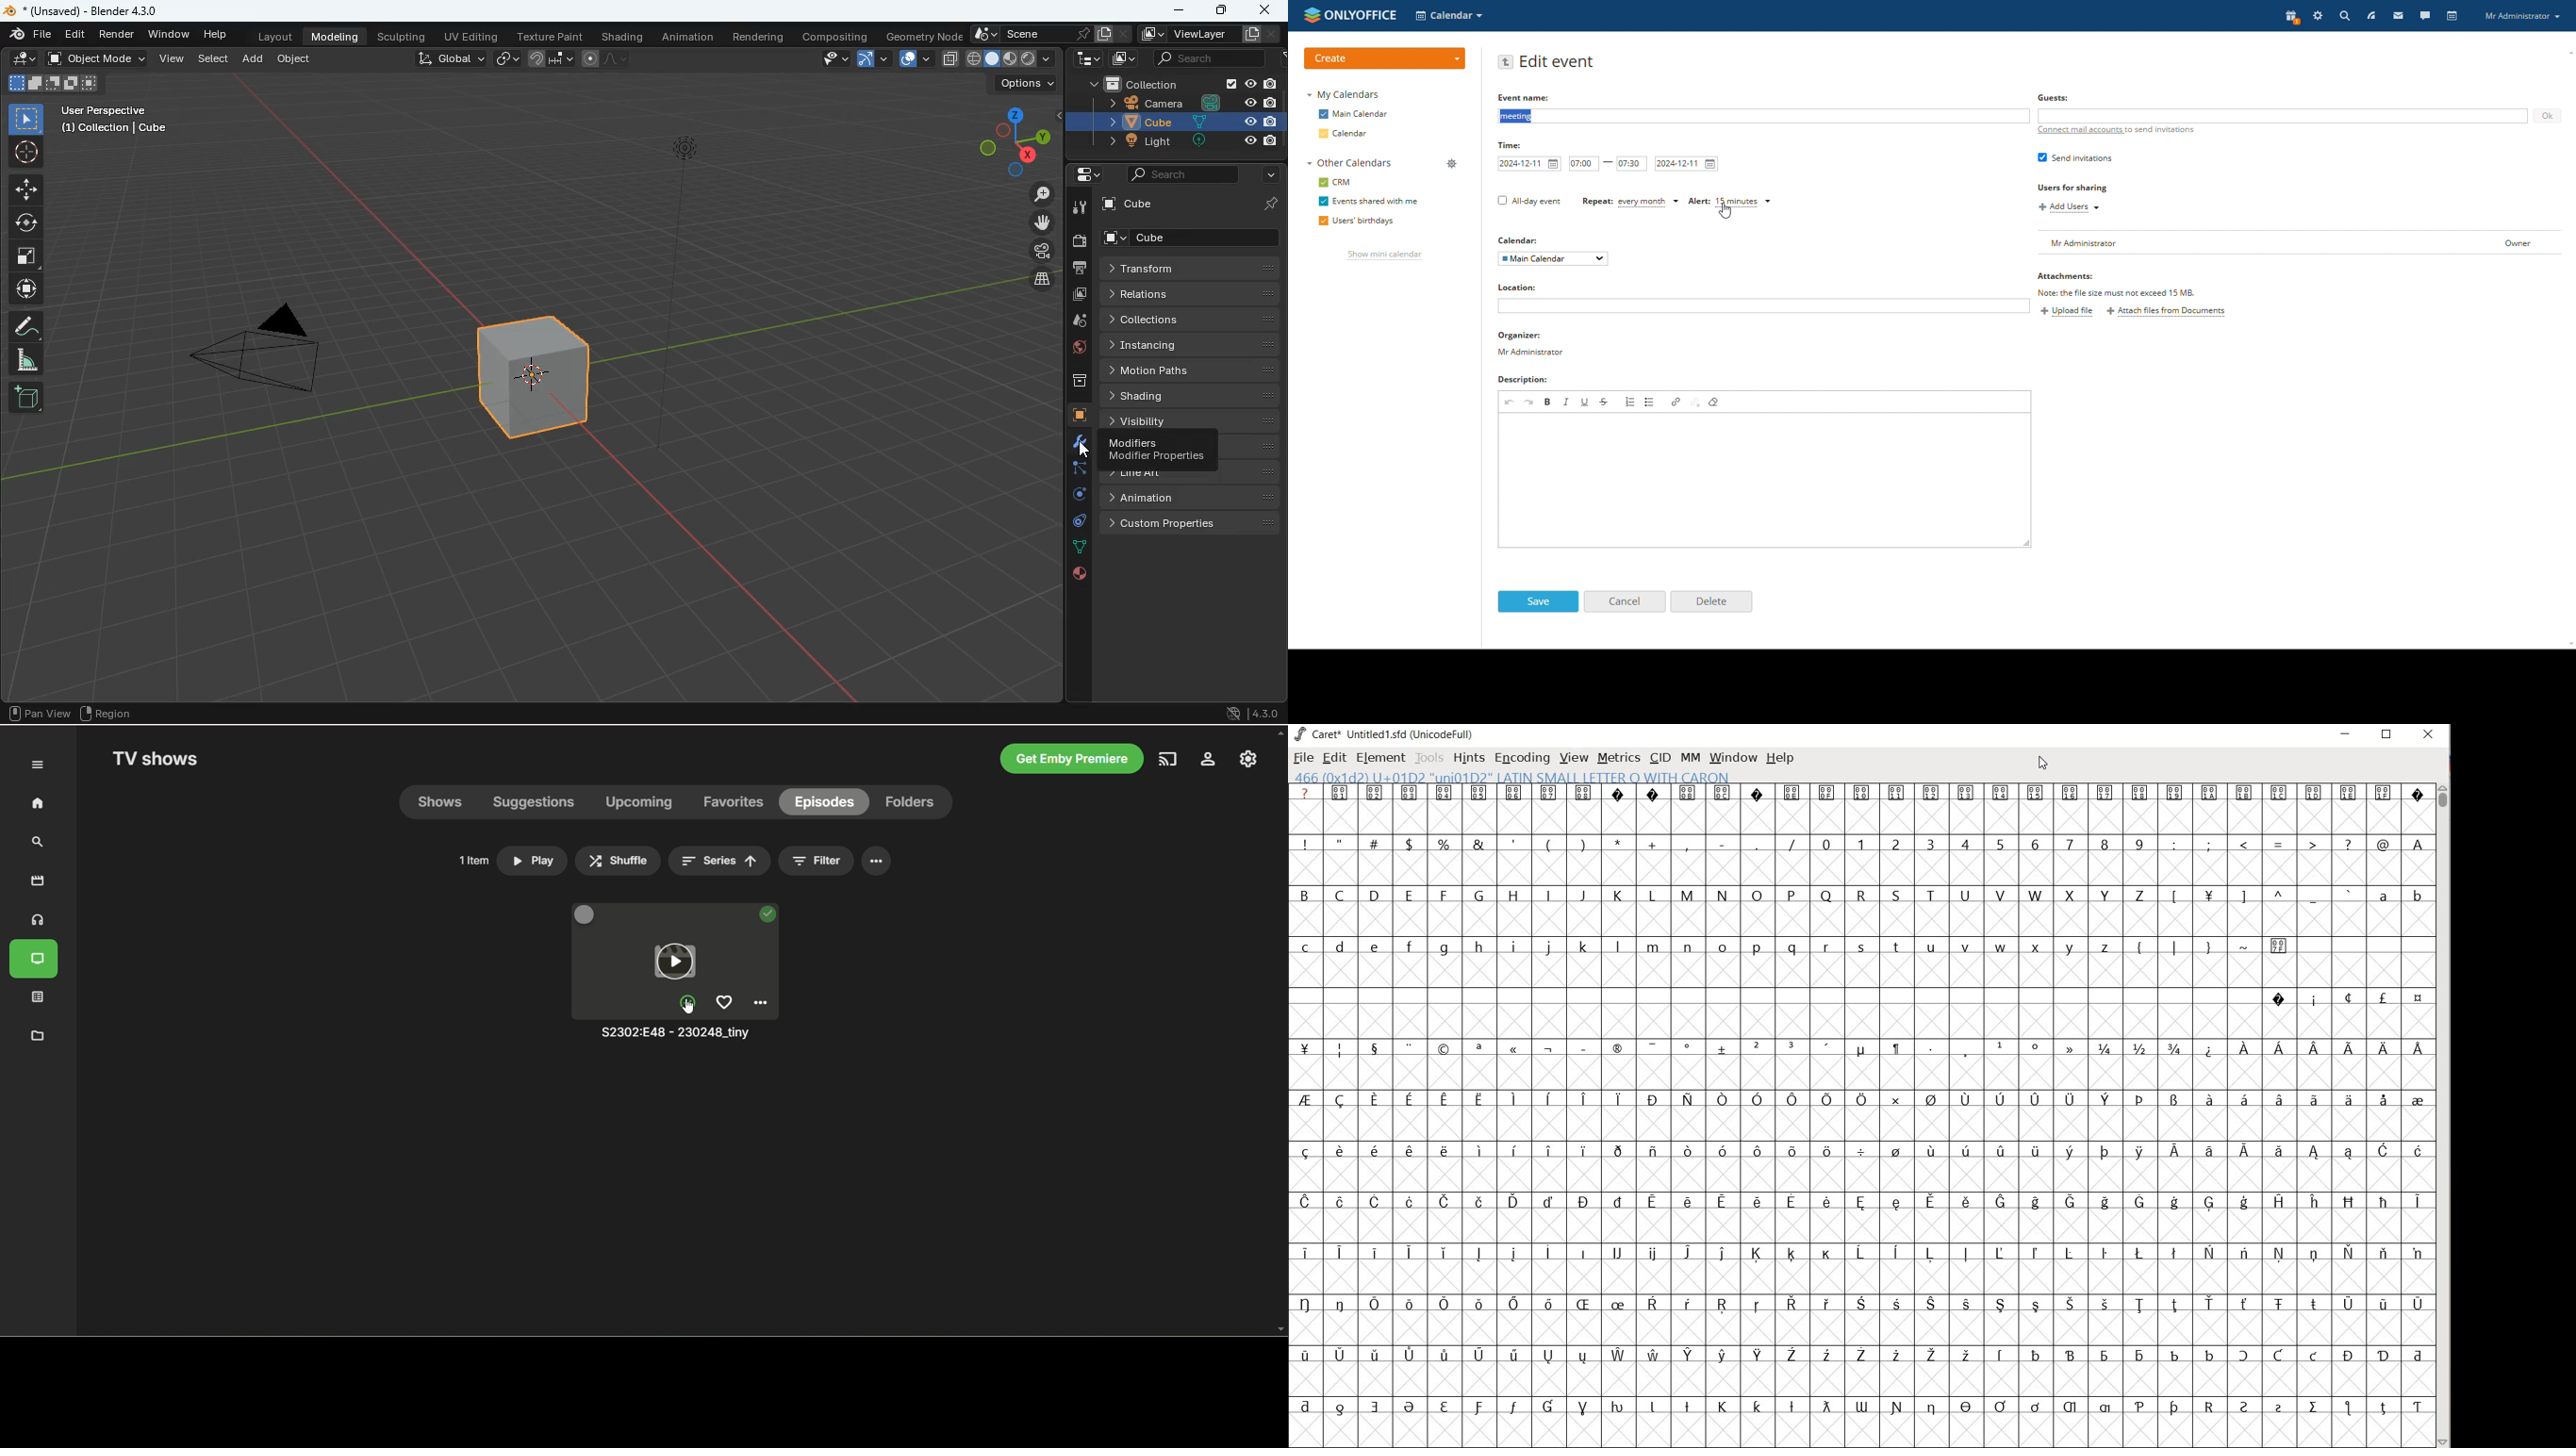  Describe the element at coordinates (1029, 222) in the screenshot. I see `move` at that location.